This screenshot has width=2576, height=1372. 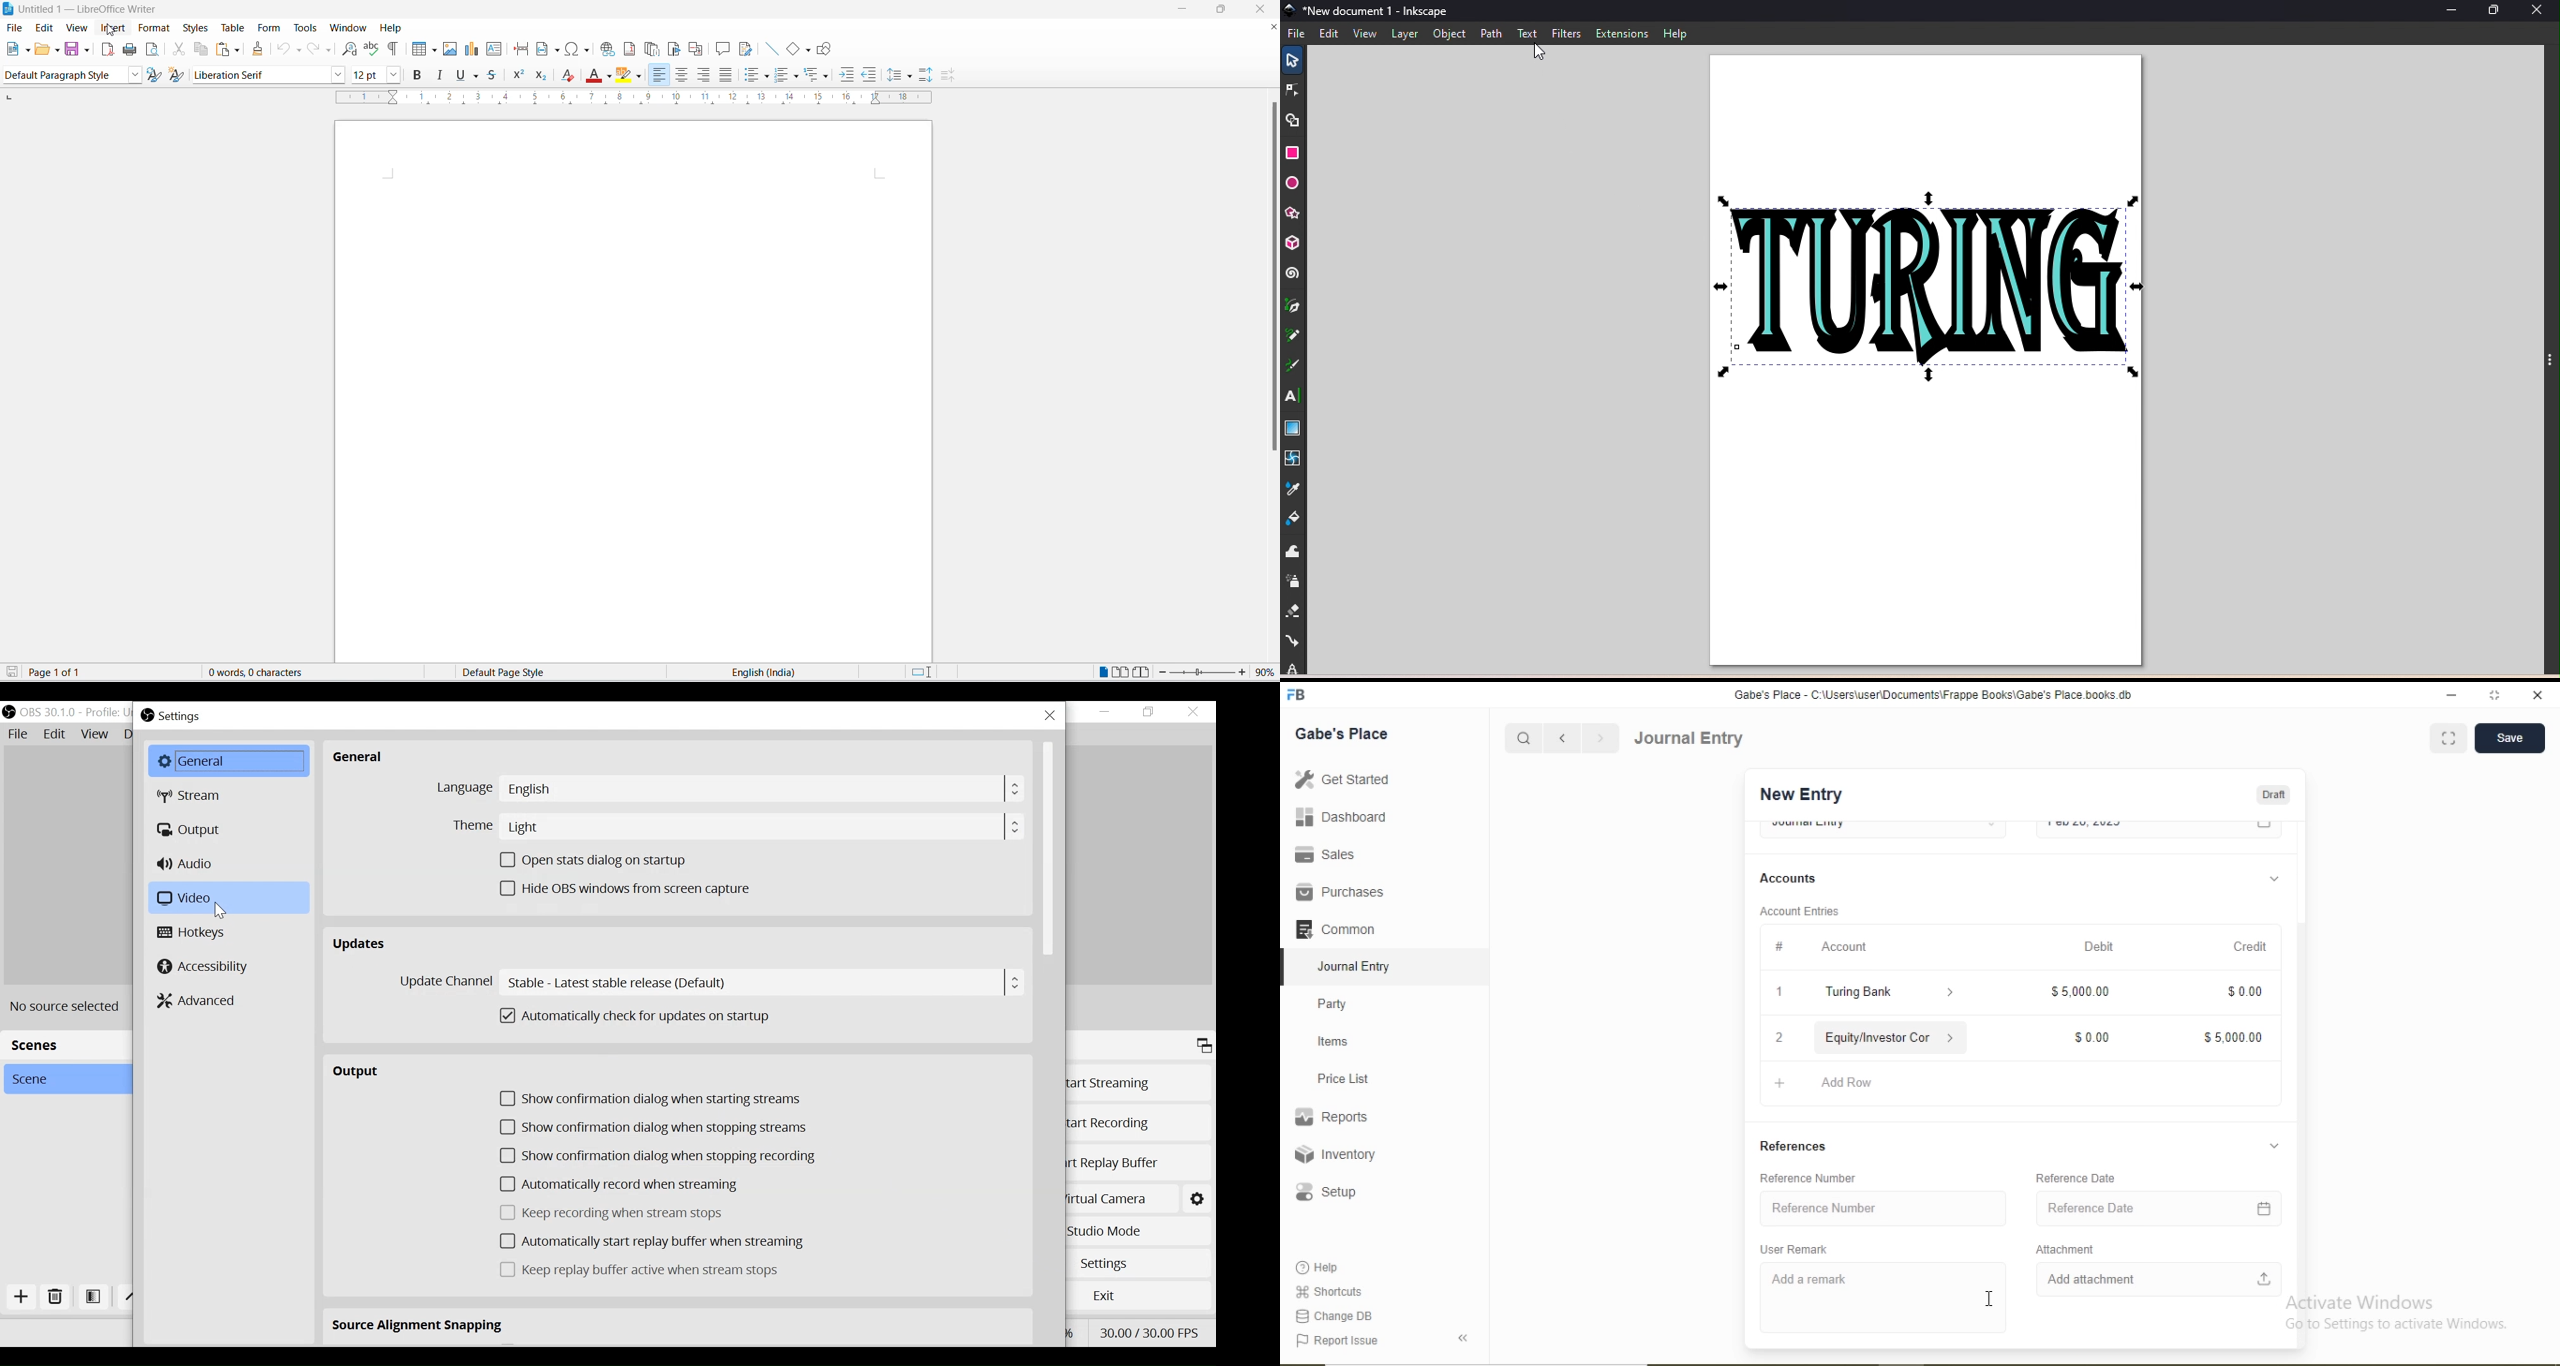 What do you see at coordinates (1341, 778) in the screenshot?
I see `Get Started` at bounding box center [1341, 778].